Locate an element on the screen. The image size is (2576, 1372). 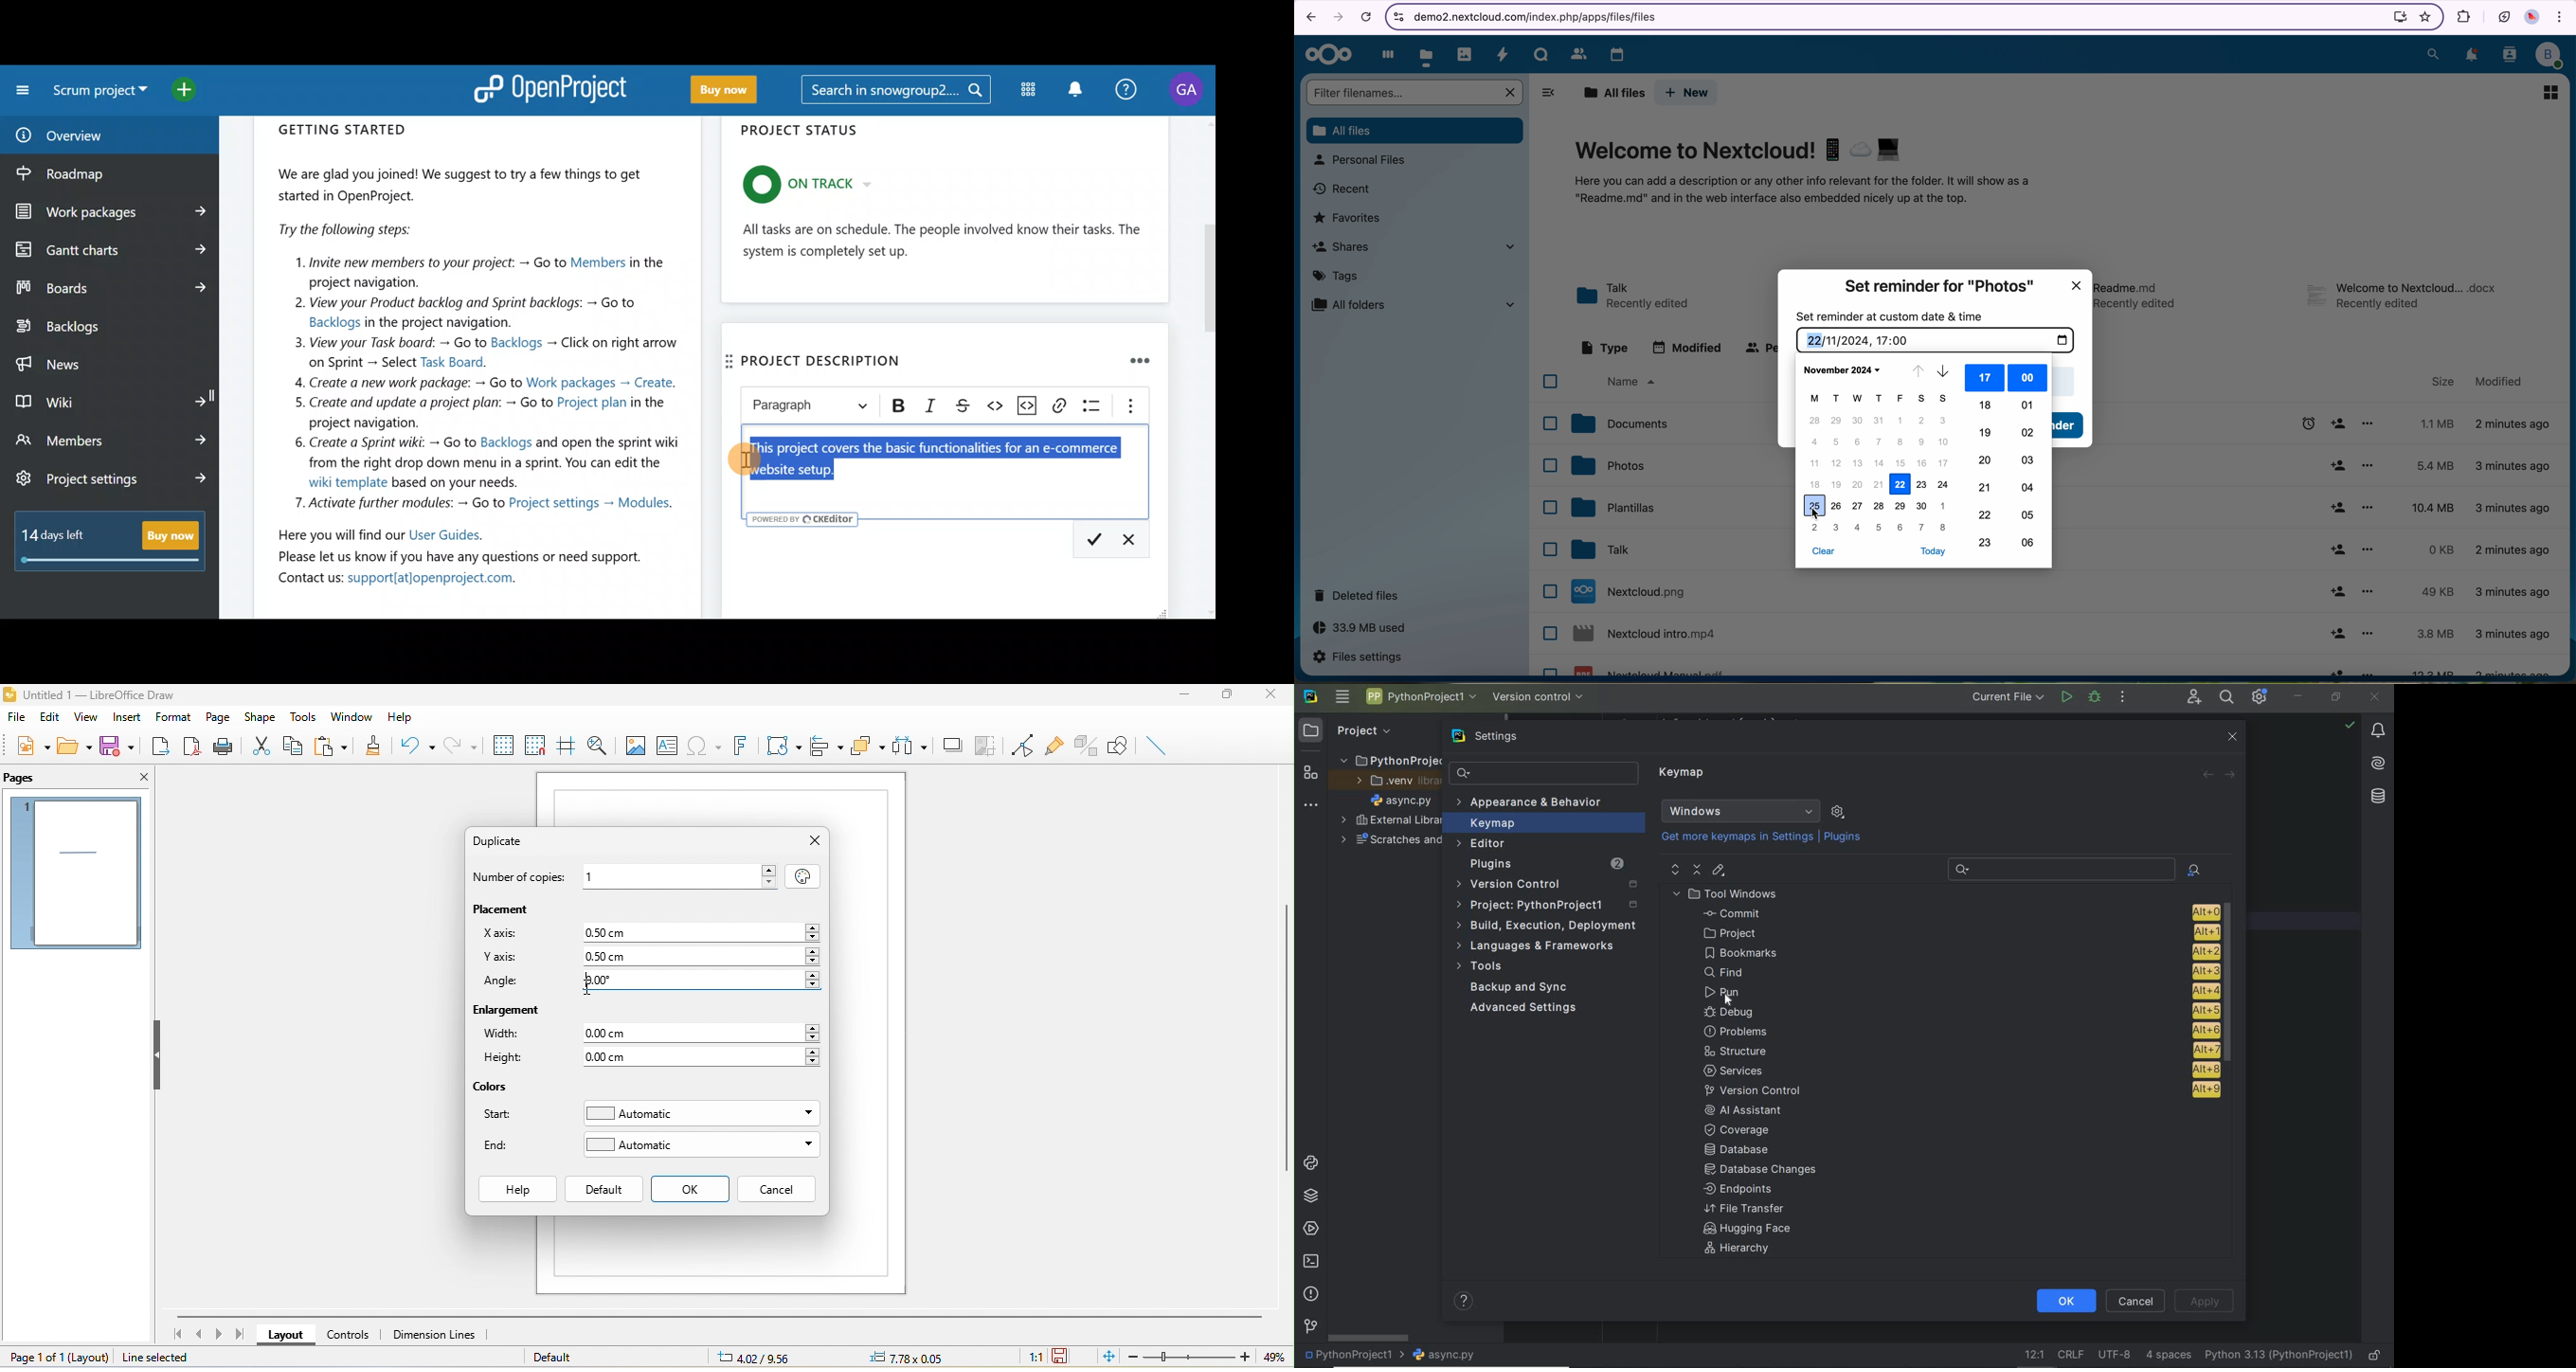
12 is located at coordinates (1837, 462).